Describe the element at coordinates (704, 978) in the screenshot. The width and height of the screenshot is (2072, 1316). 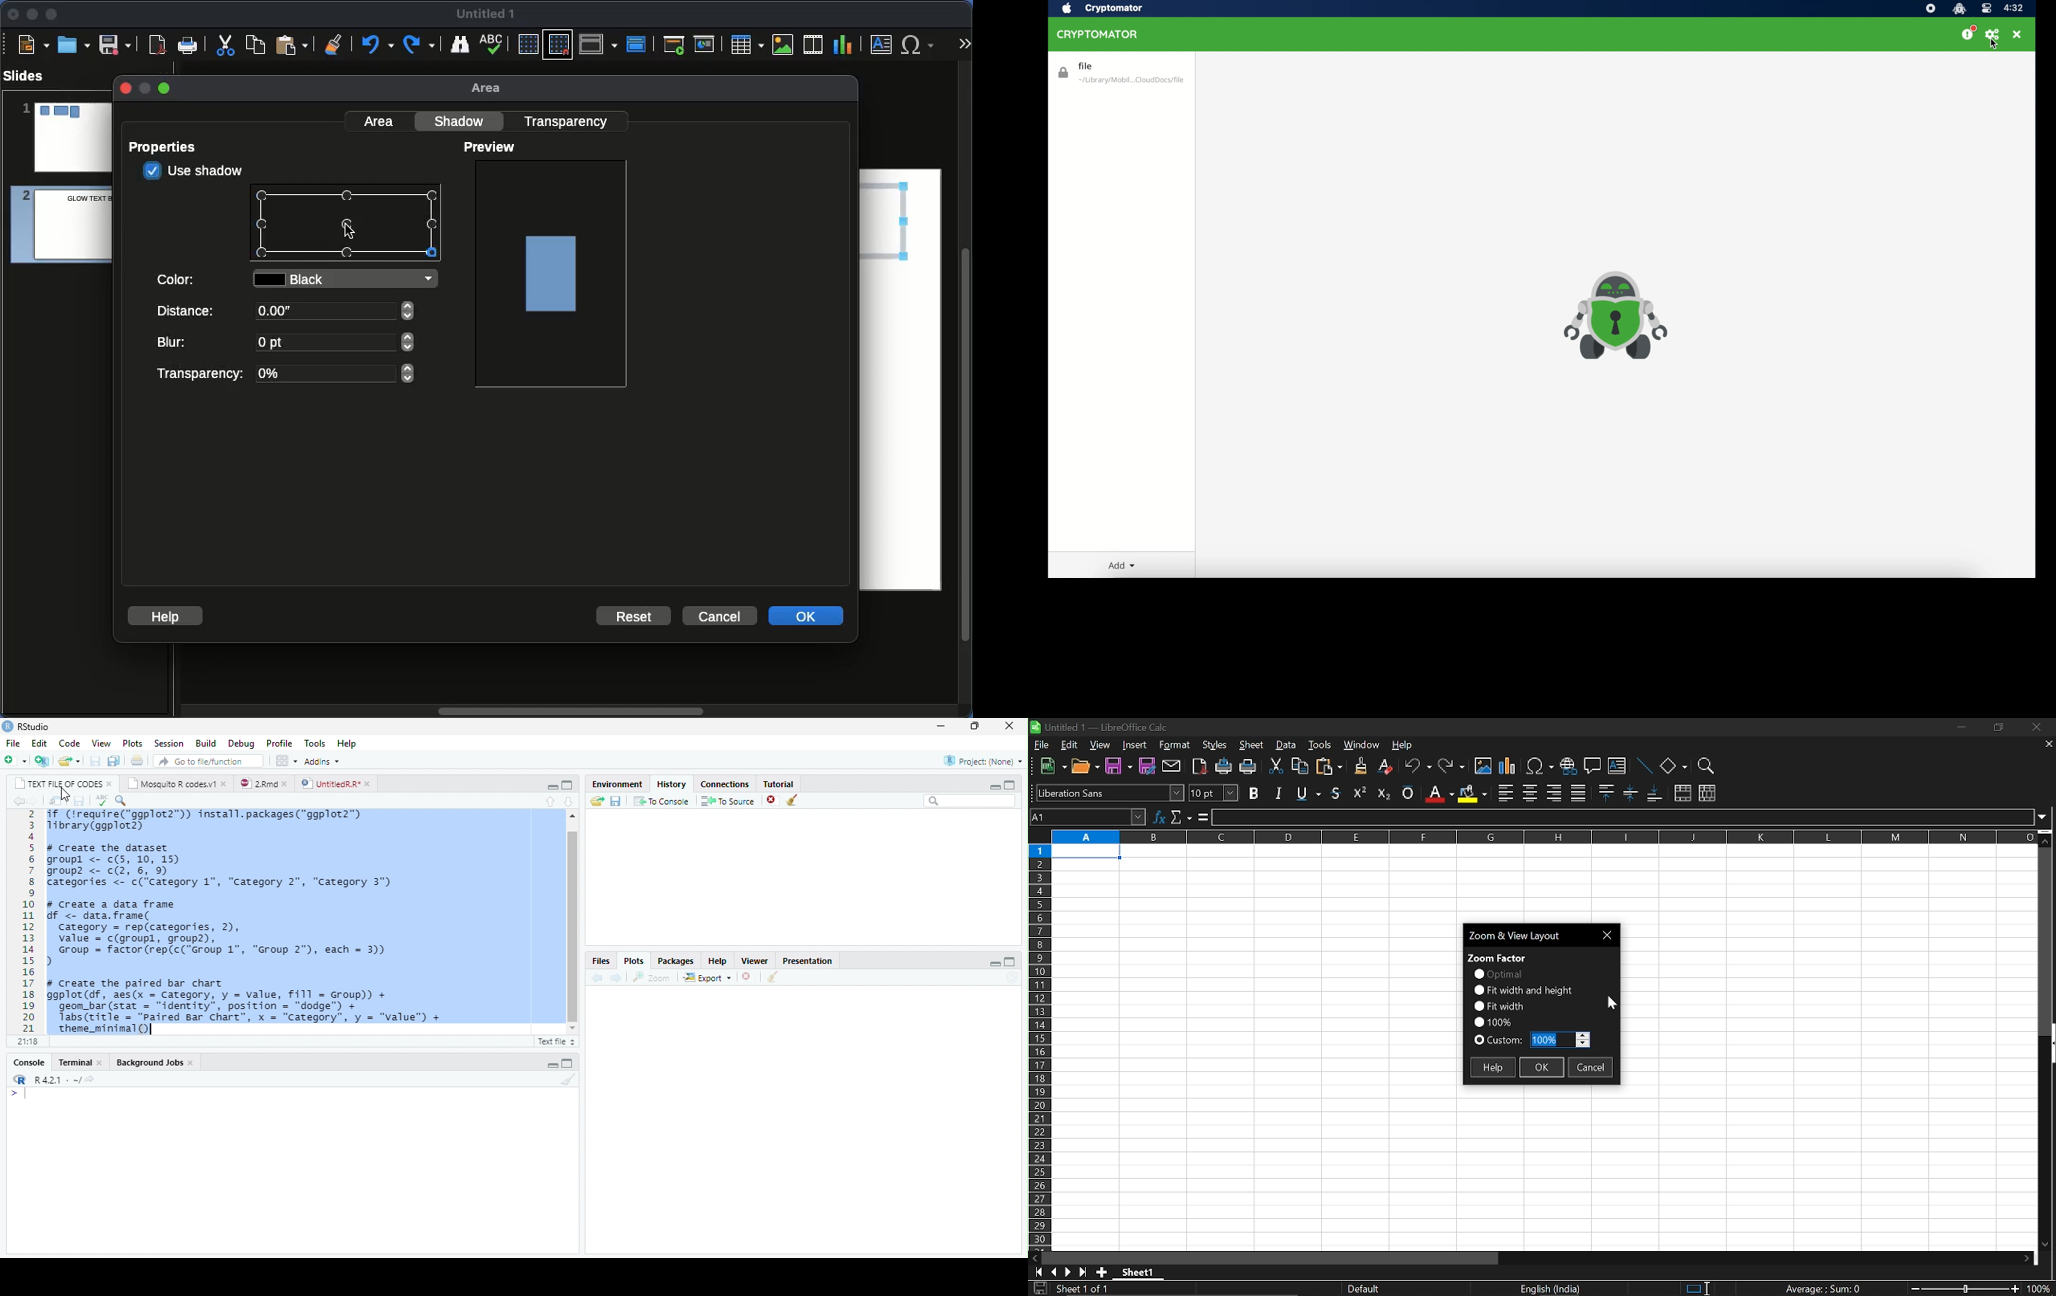
I see `export` at that location.